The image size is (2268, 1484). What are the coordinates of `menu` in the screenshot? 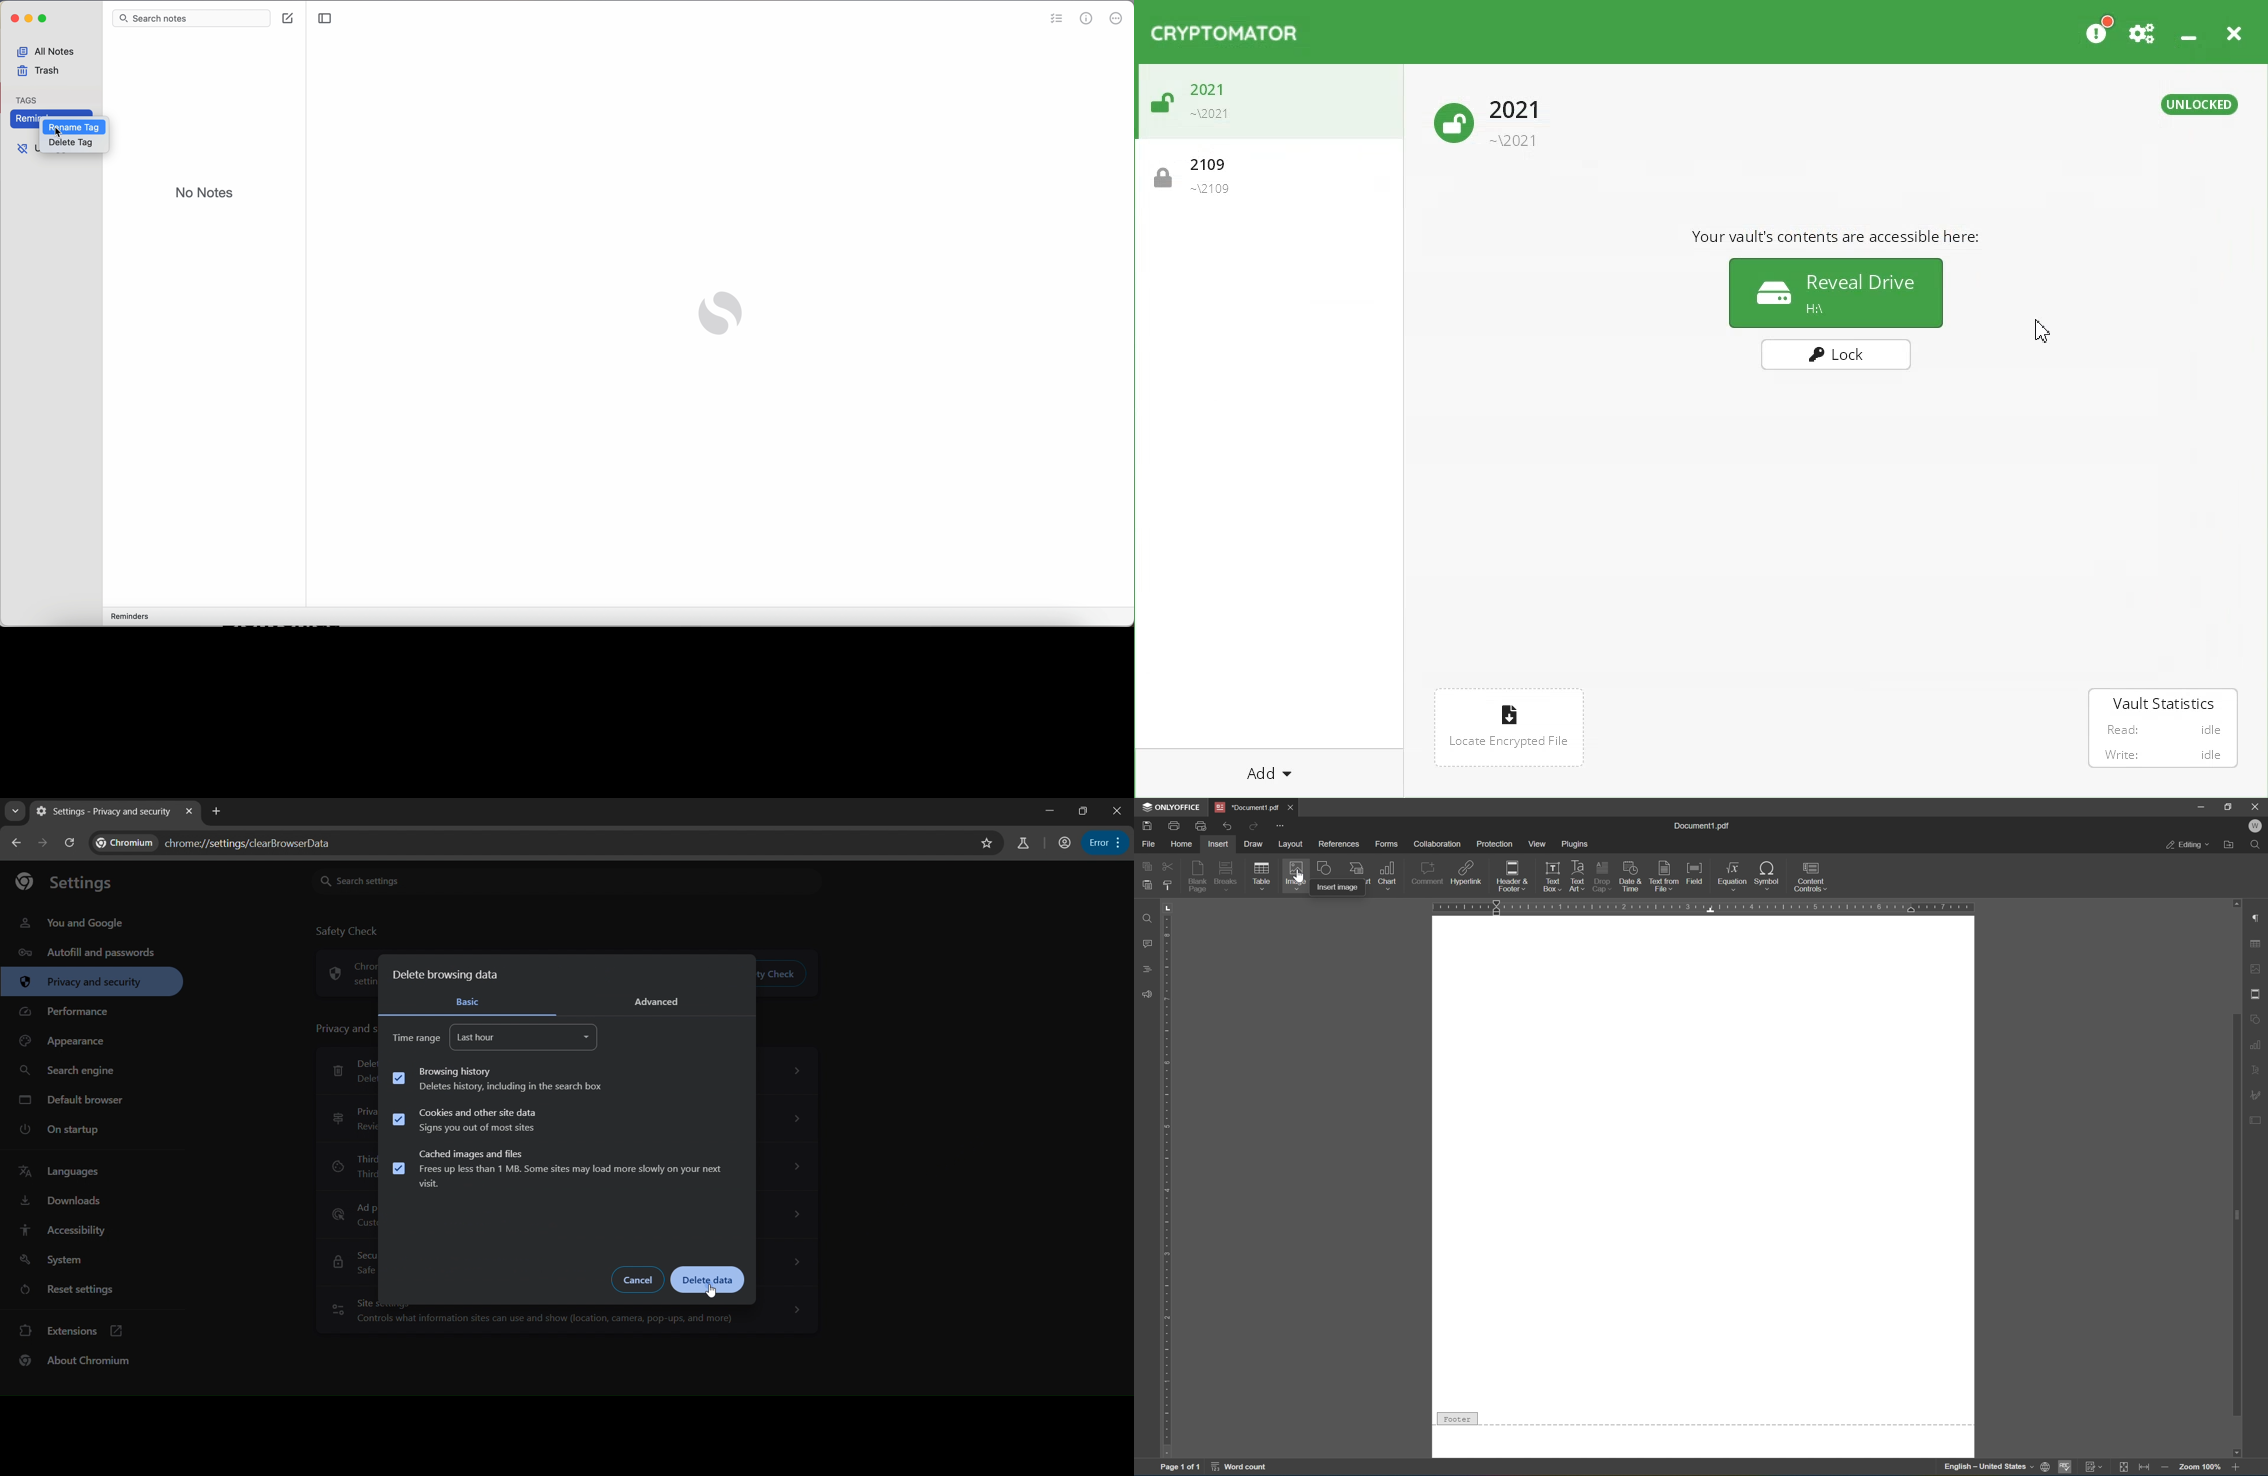 It's located at (1104, 843).